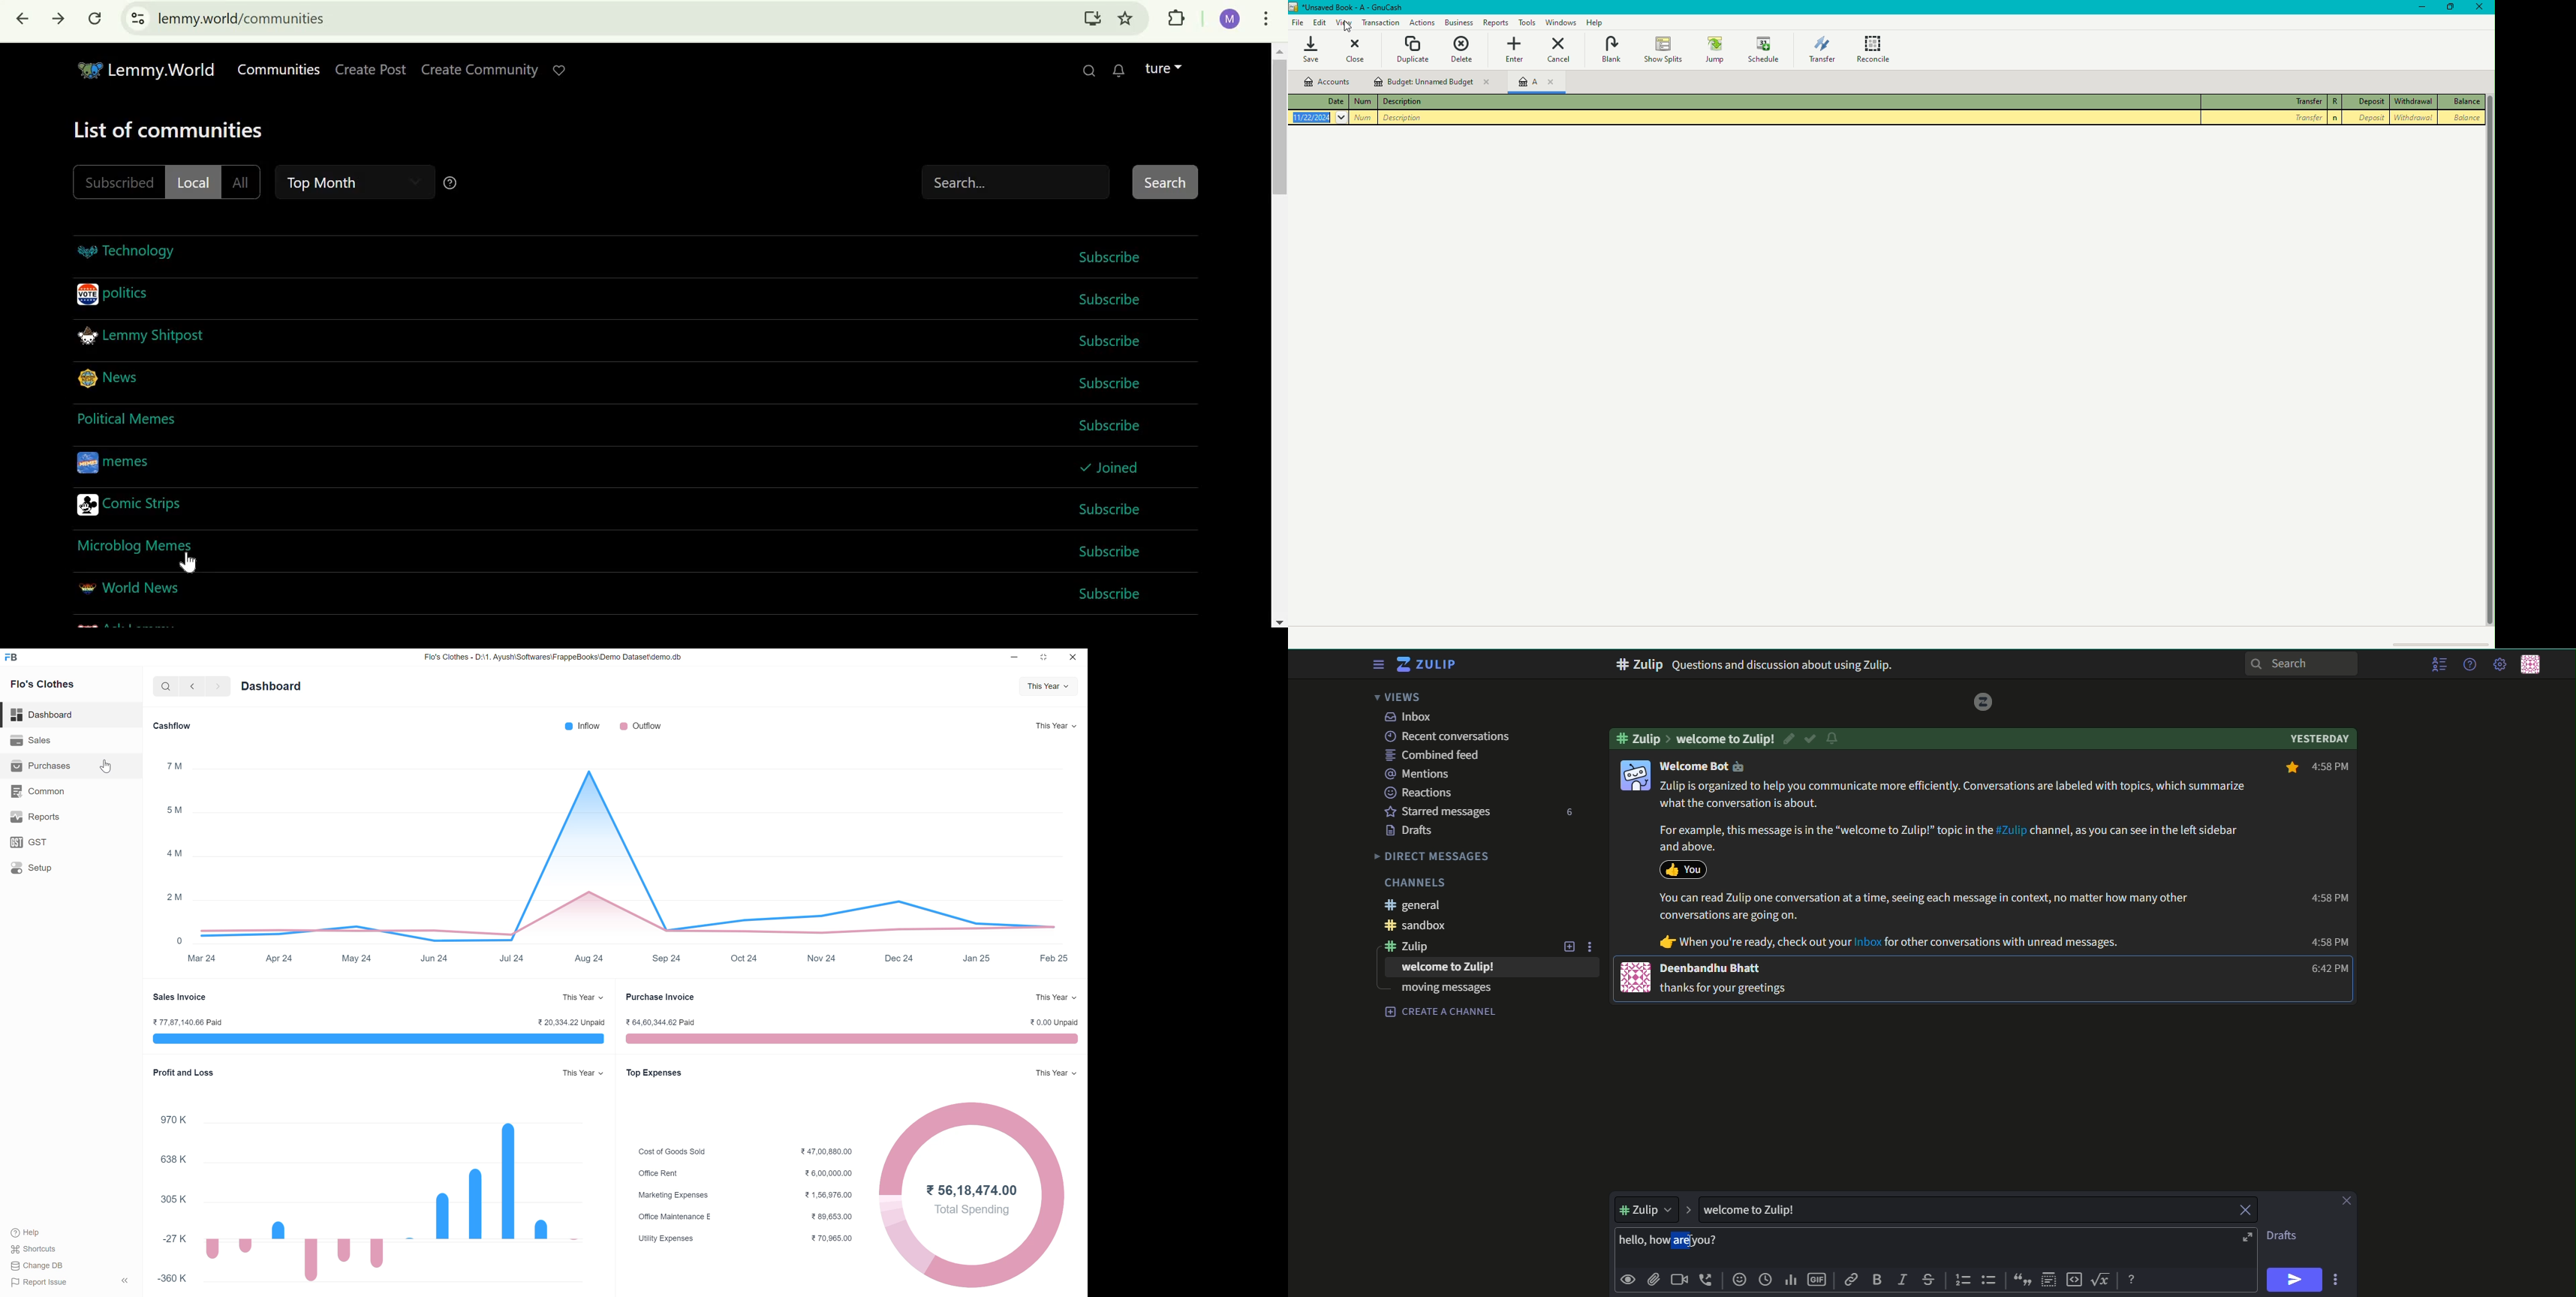  What do you see at coordinates (1642, 737) in the screenshot?
I see `#zulip` at bounding box center [1642, 737].